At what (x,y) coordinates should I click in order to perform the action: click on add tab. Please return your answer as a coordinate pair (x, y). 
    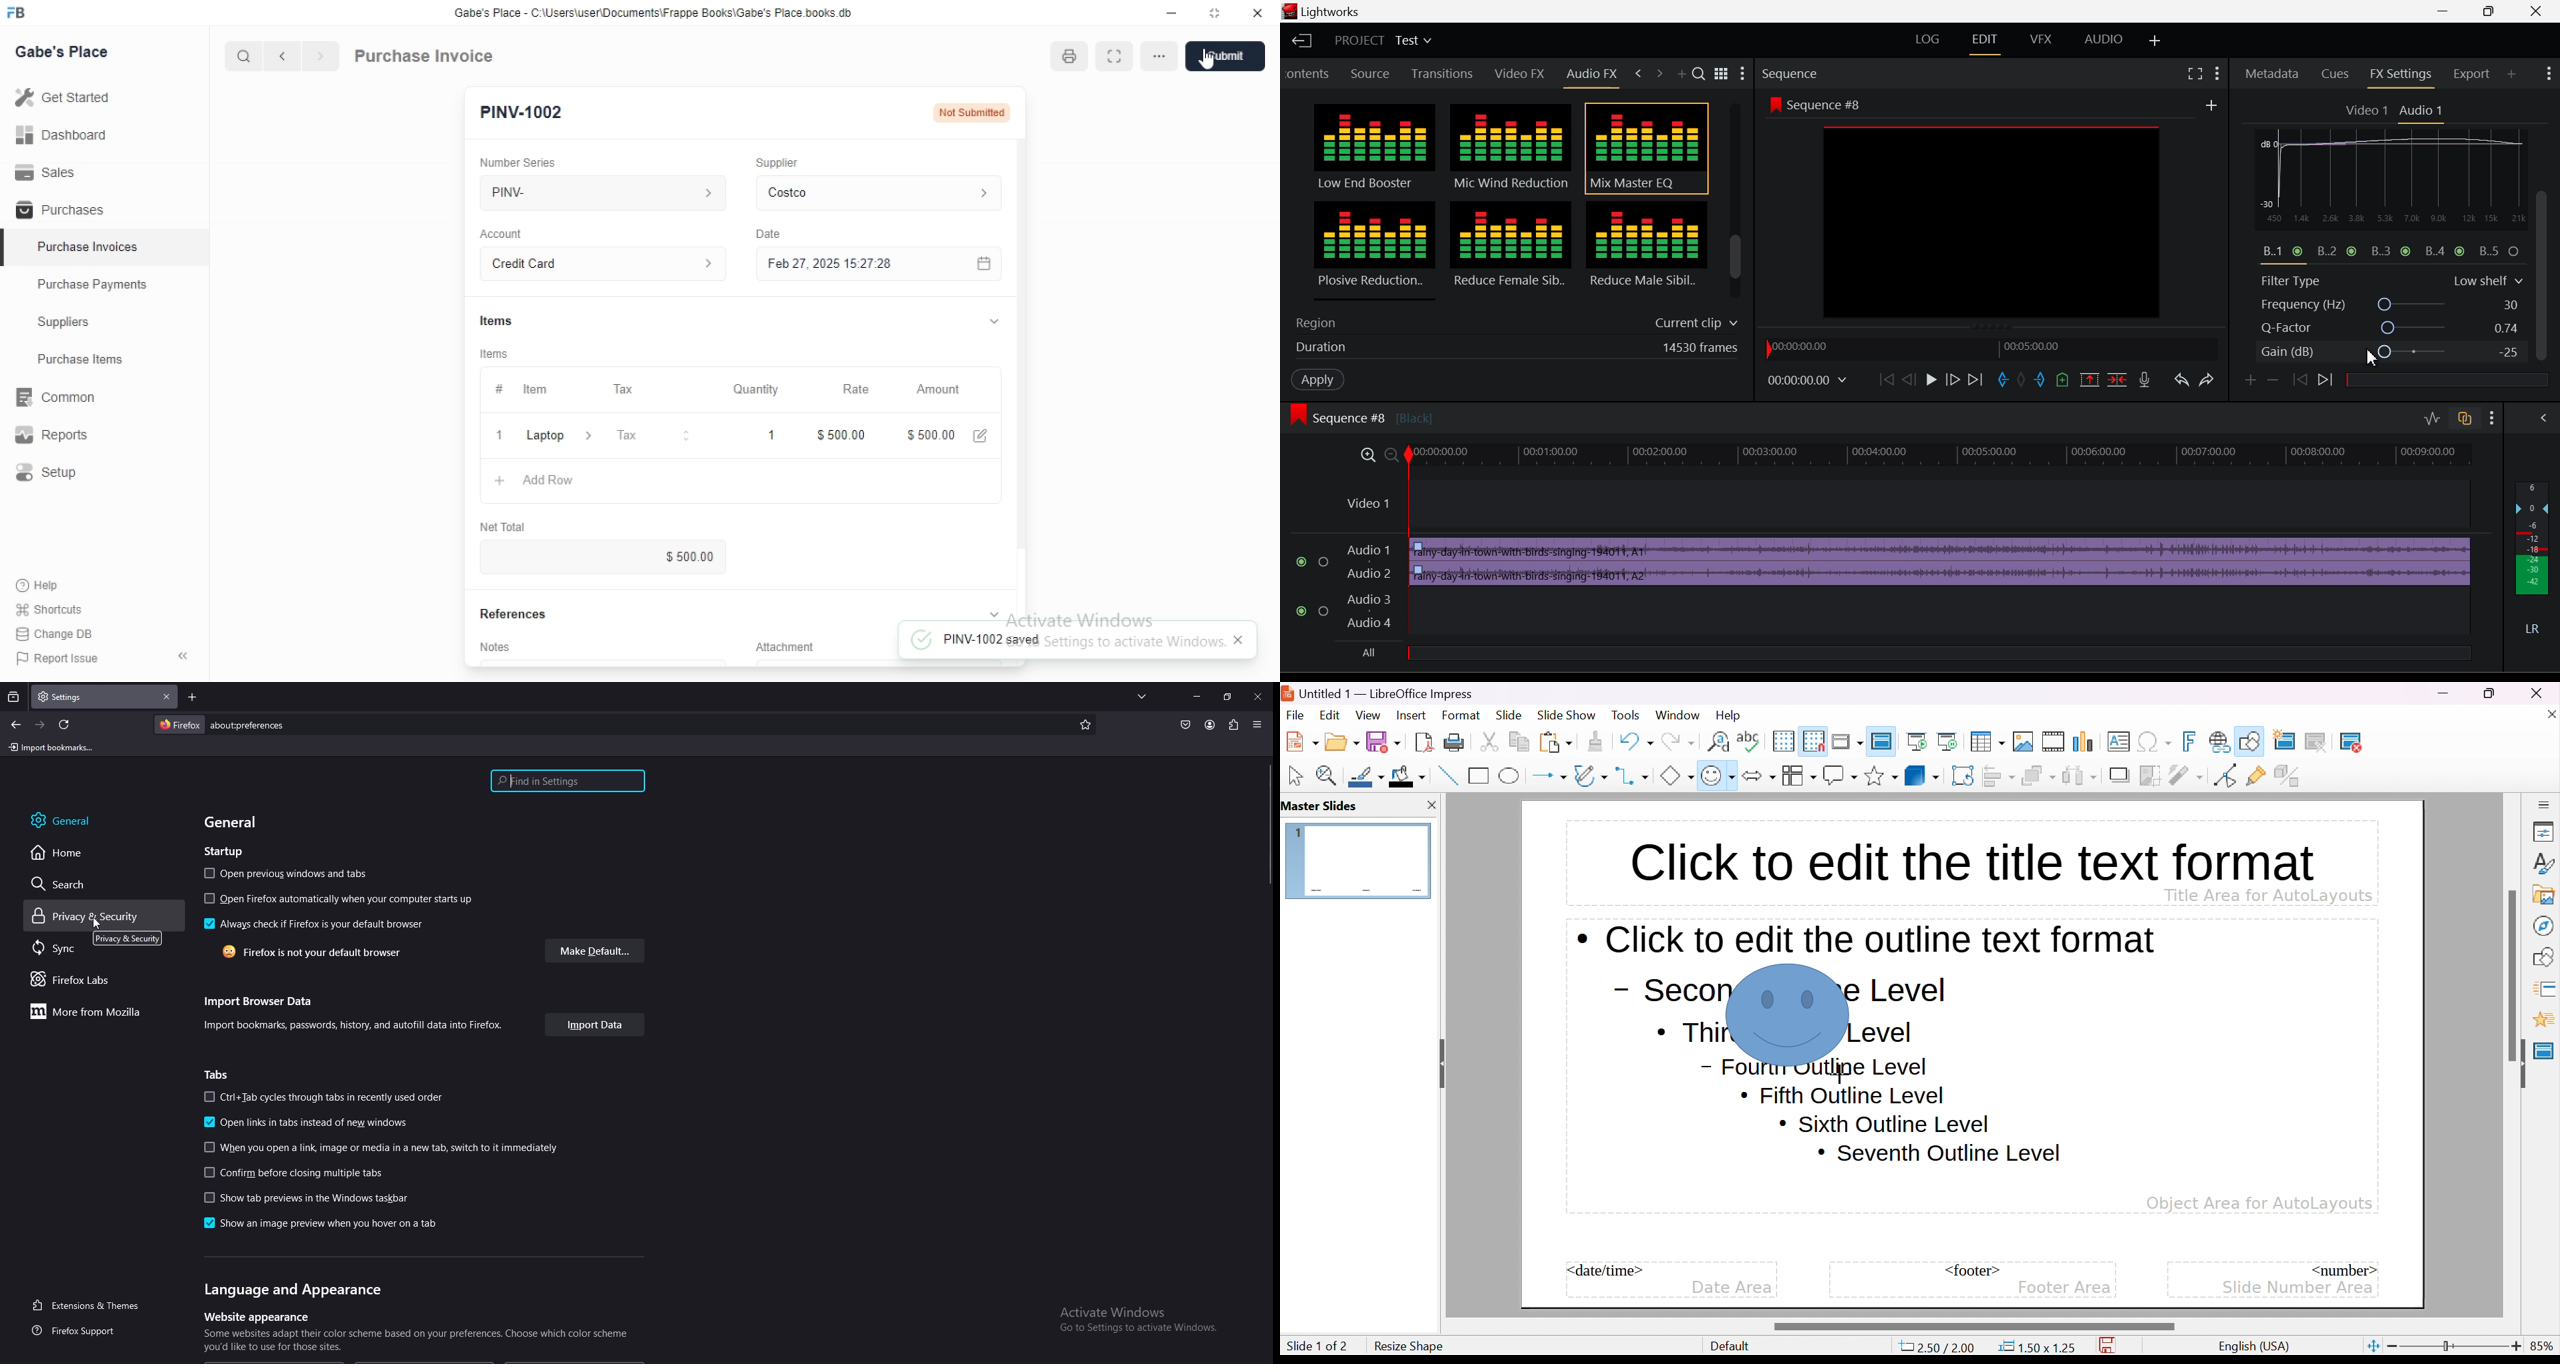
    Looking at the image, I should click on (191, 697).